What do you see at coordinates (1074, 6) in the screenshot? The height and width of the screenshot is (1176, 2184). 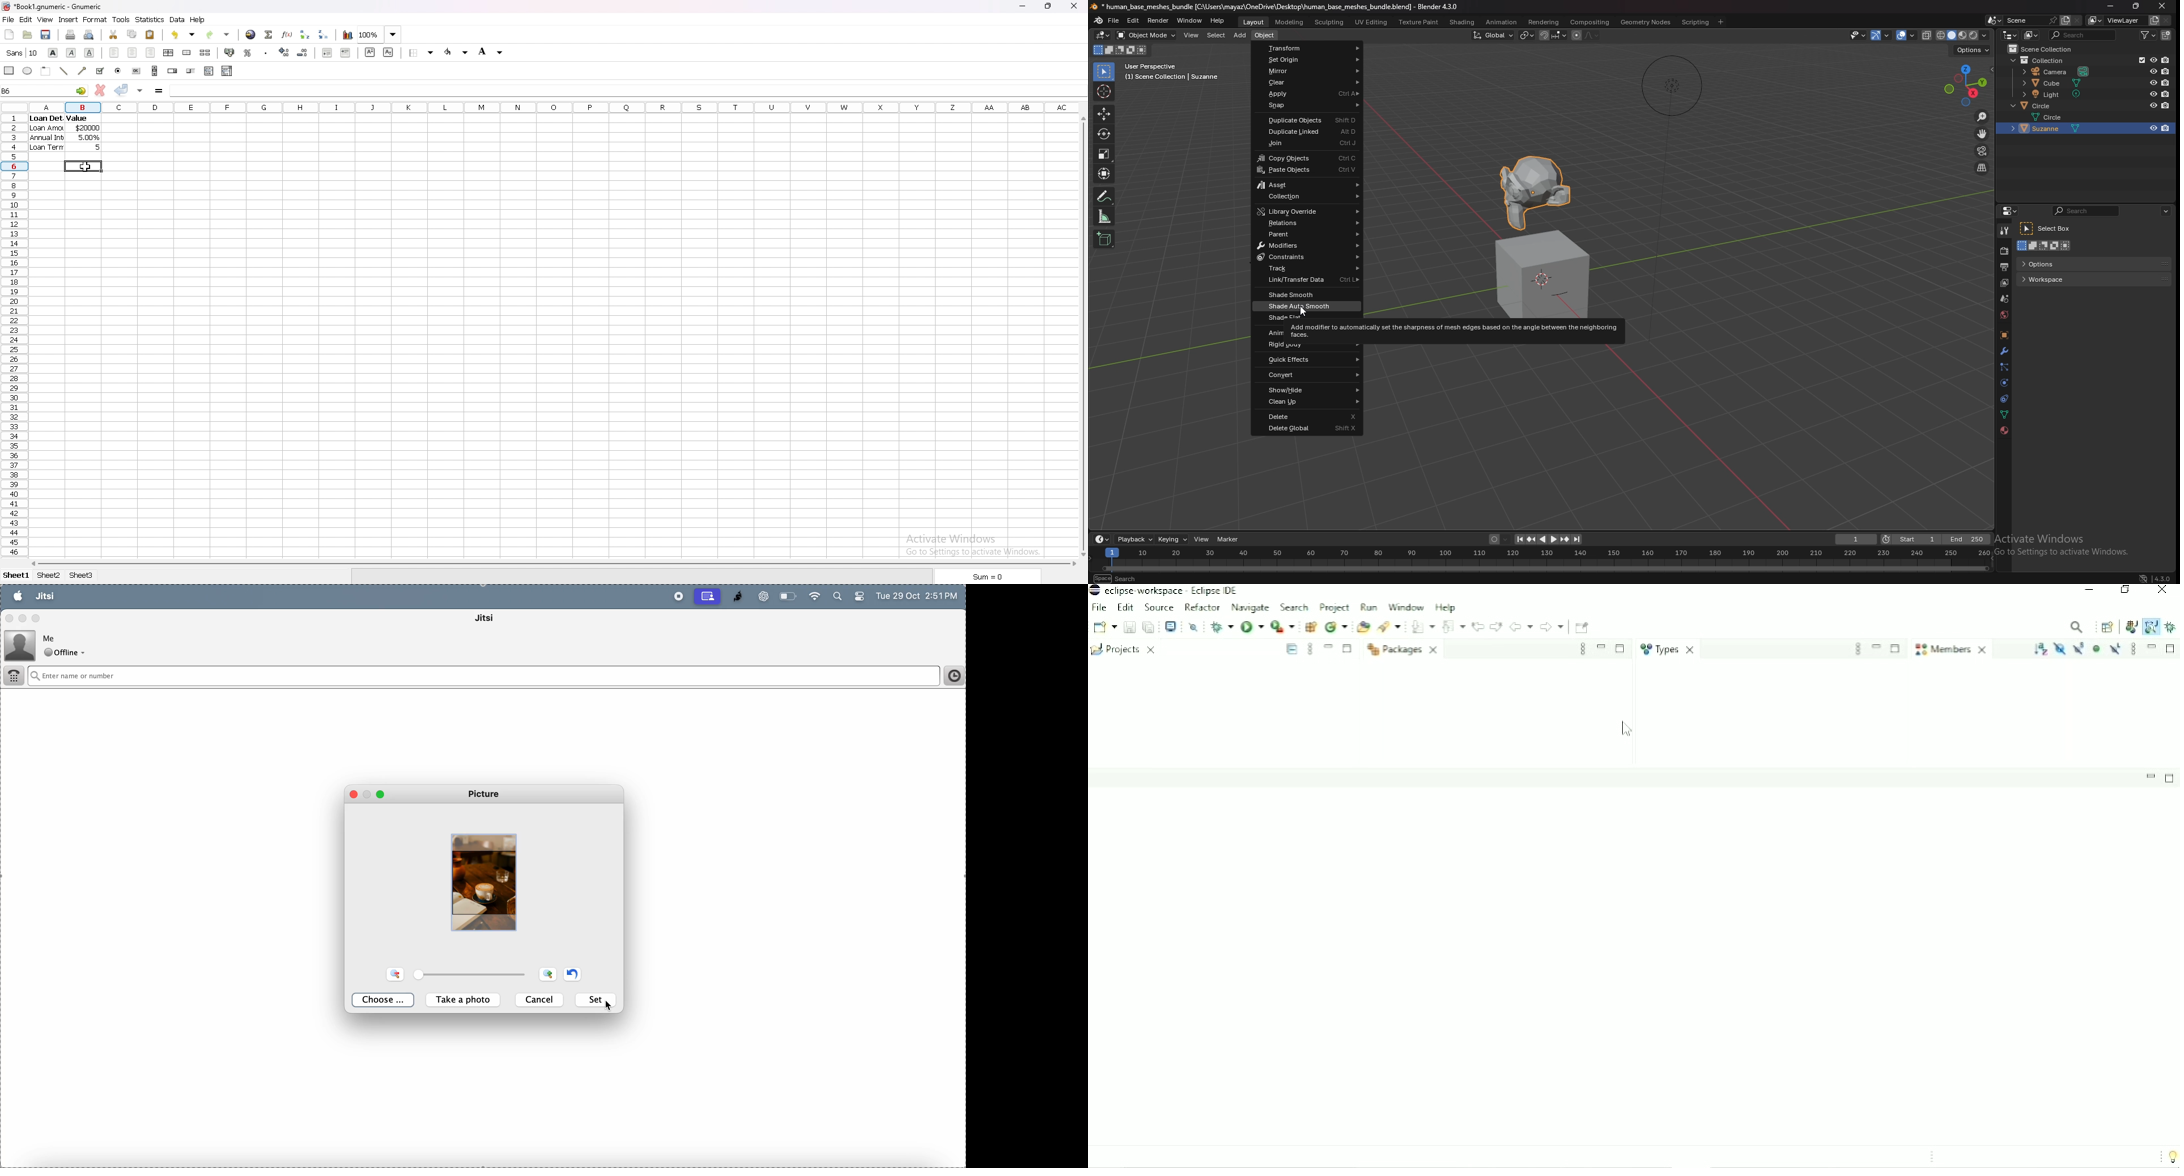 I see `close` at bounding box center [1074, 6].